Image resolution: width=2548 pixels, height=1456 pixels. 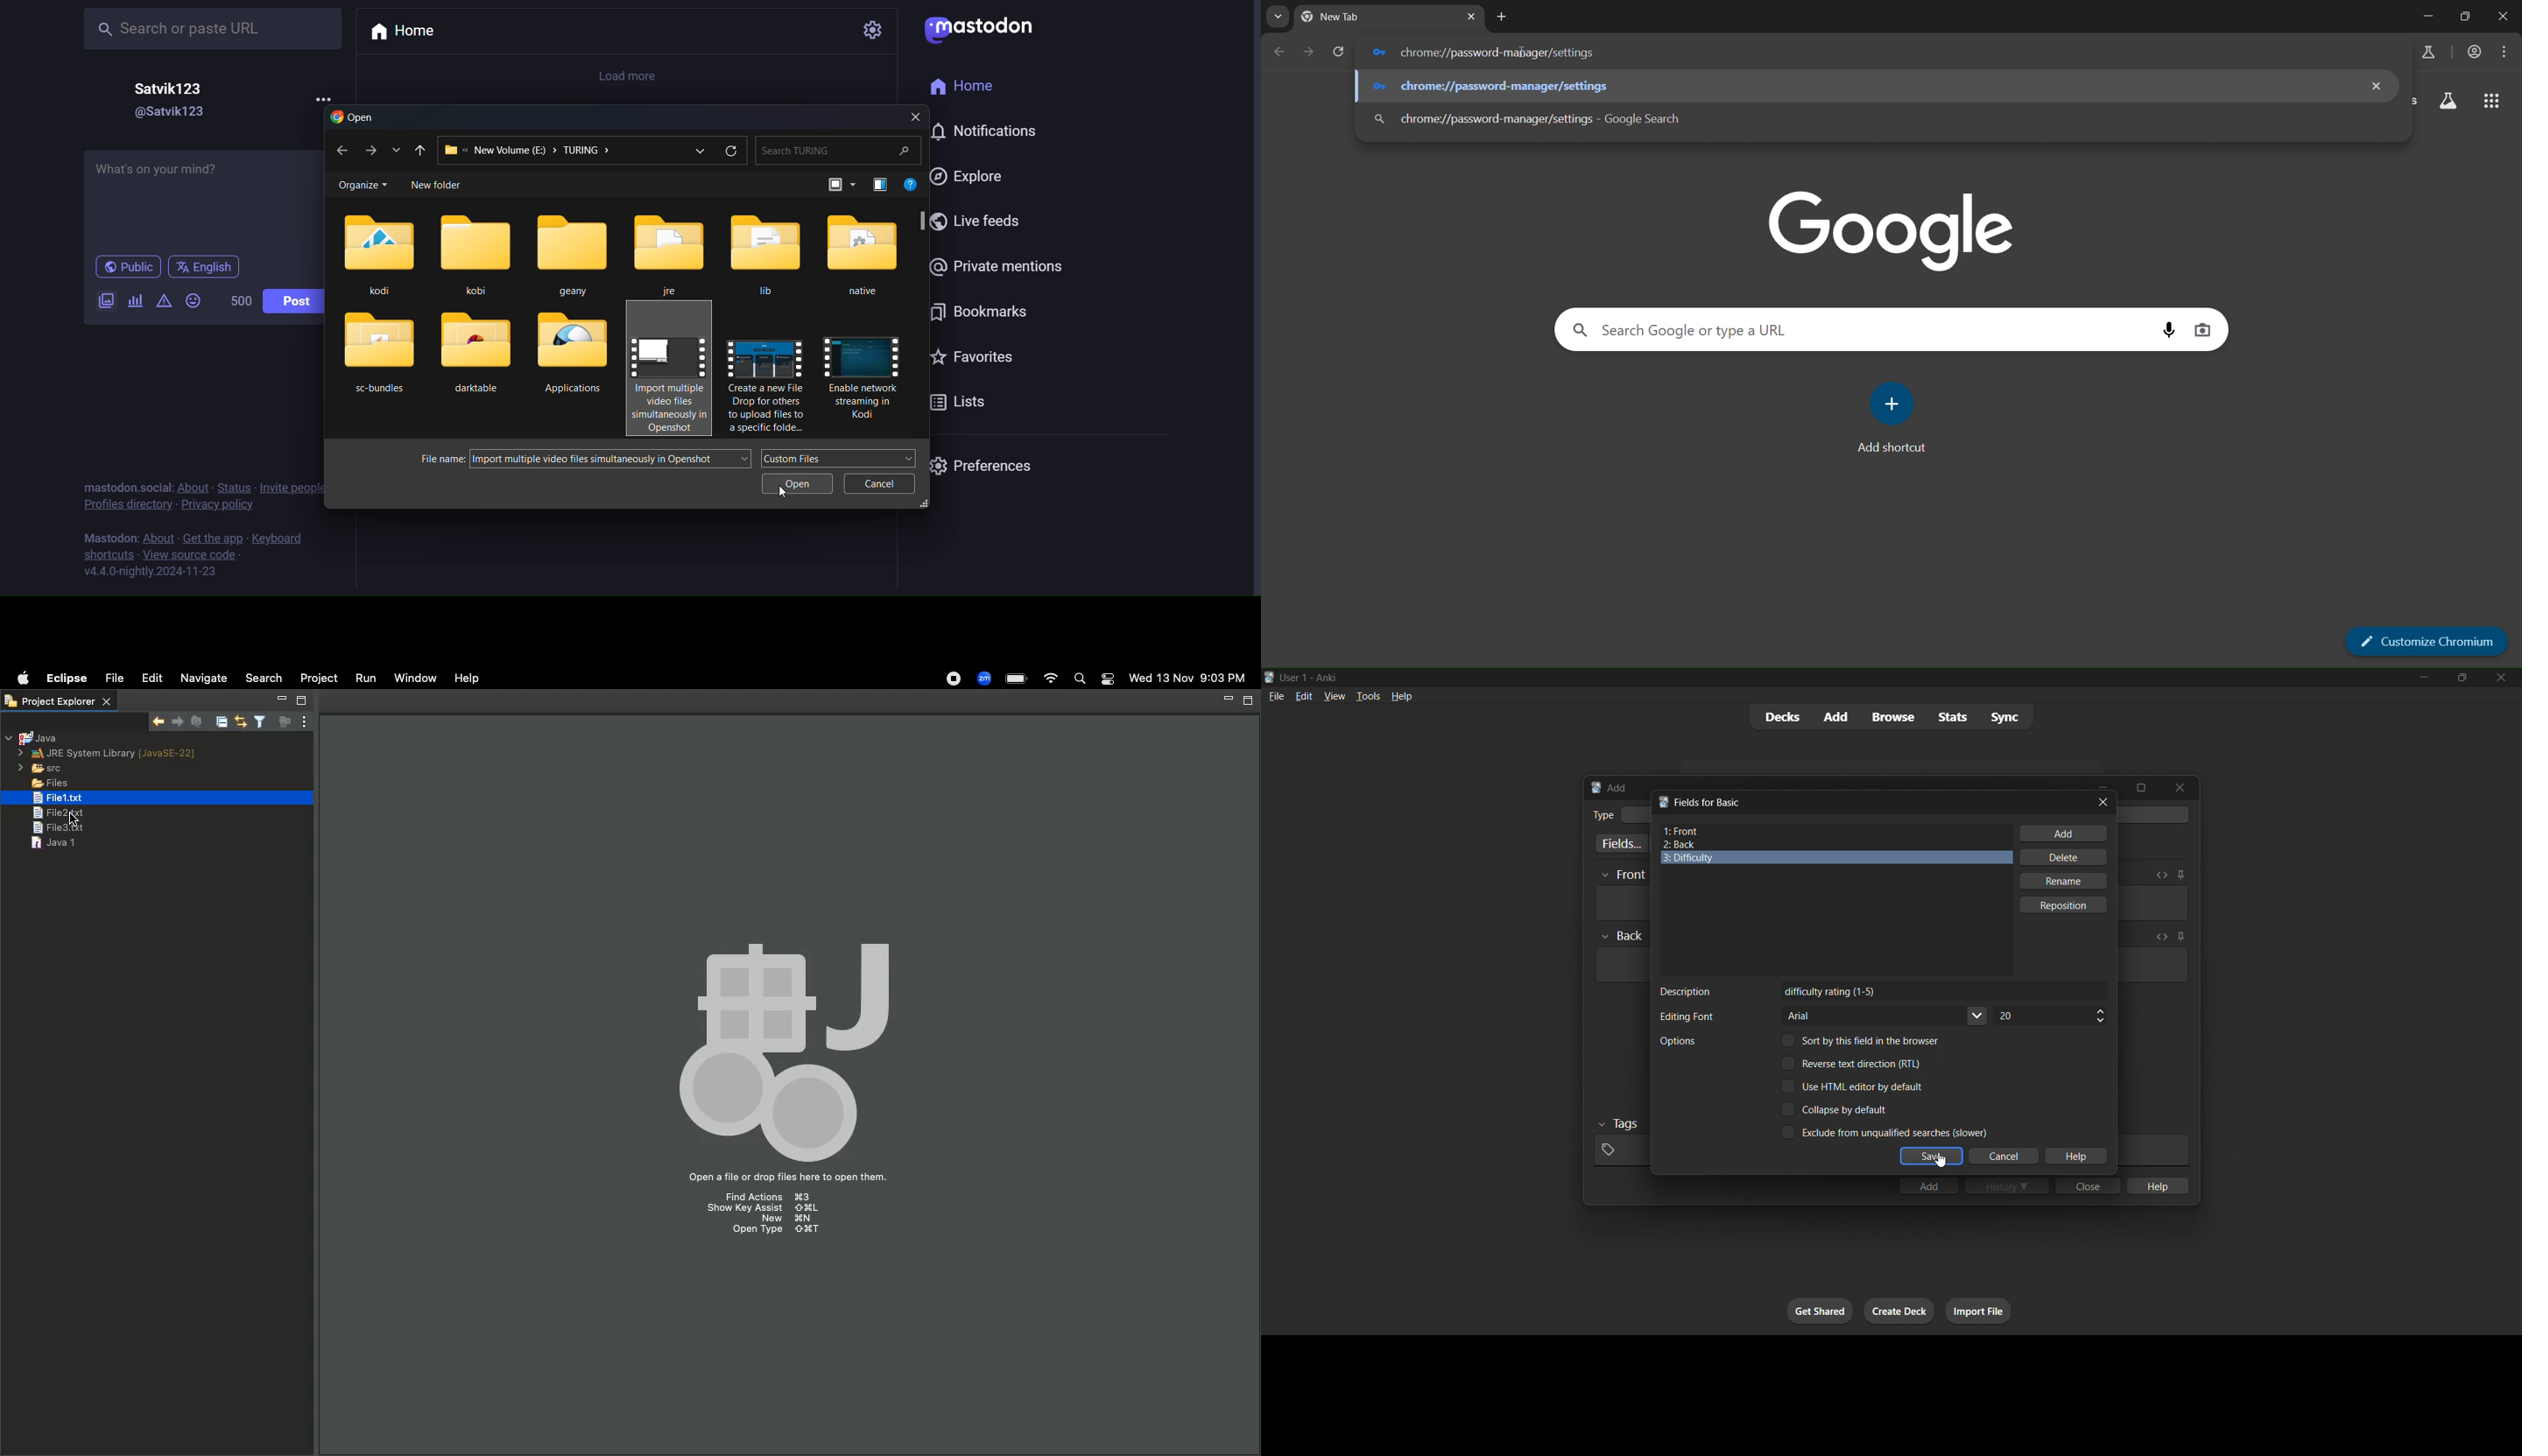 I want to click on add , so click(x=2064, y=834).